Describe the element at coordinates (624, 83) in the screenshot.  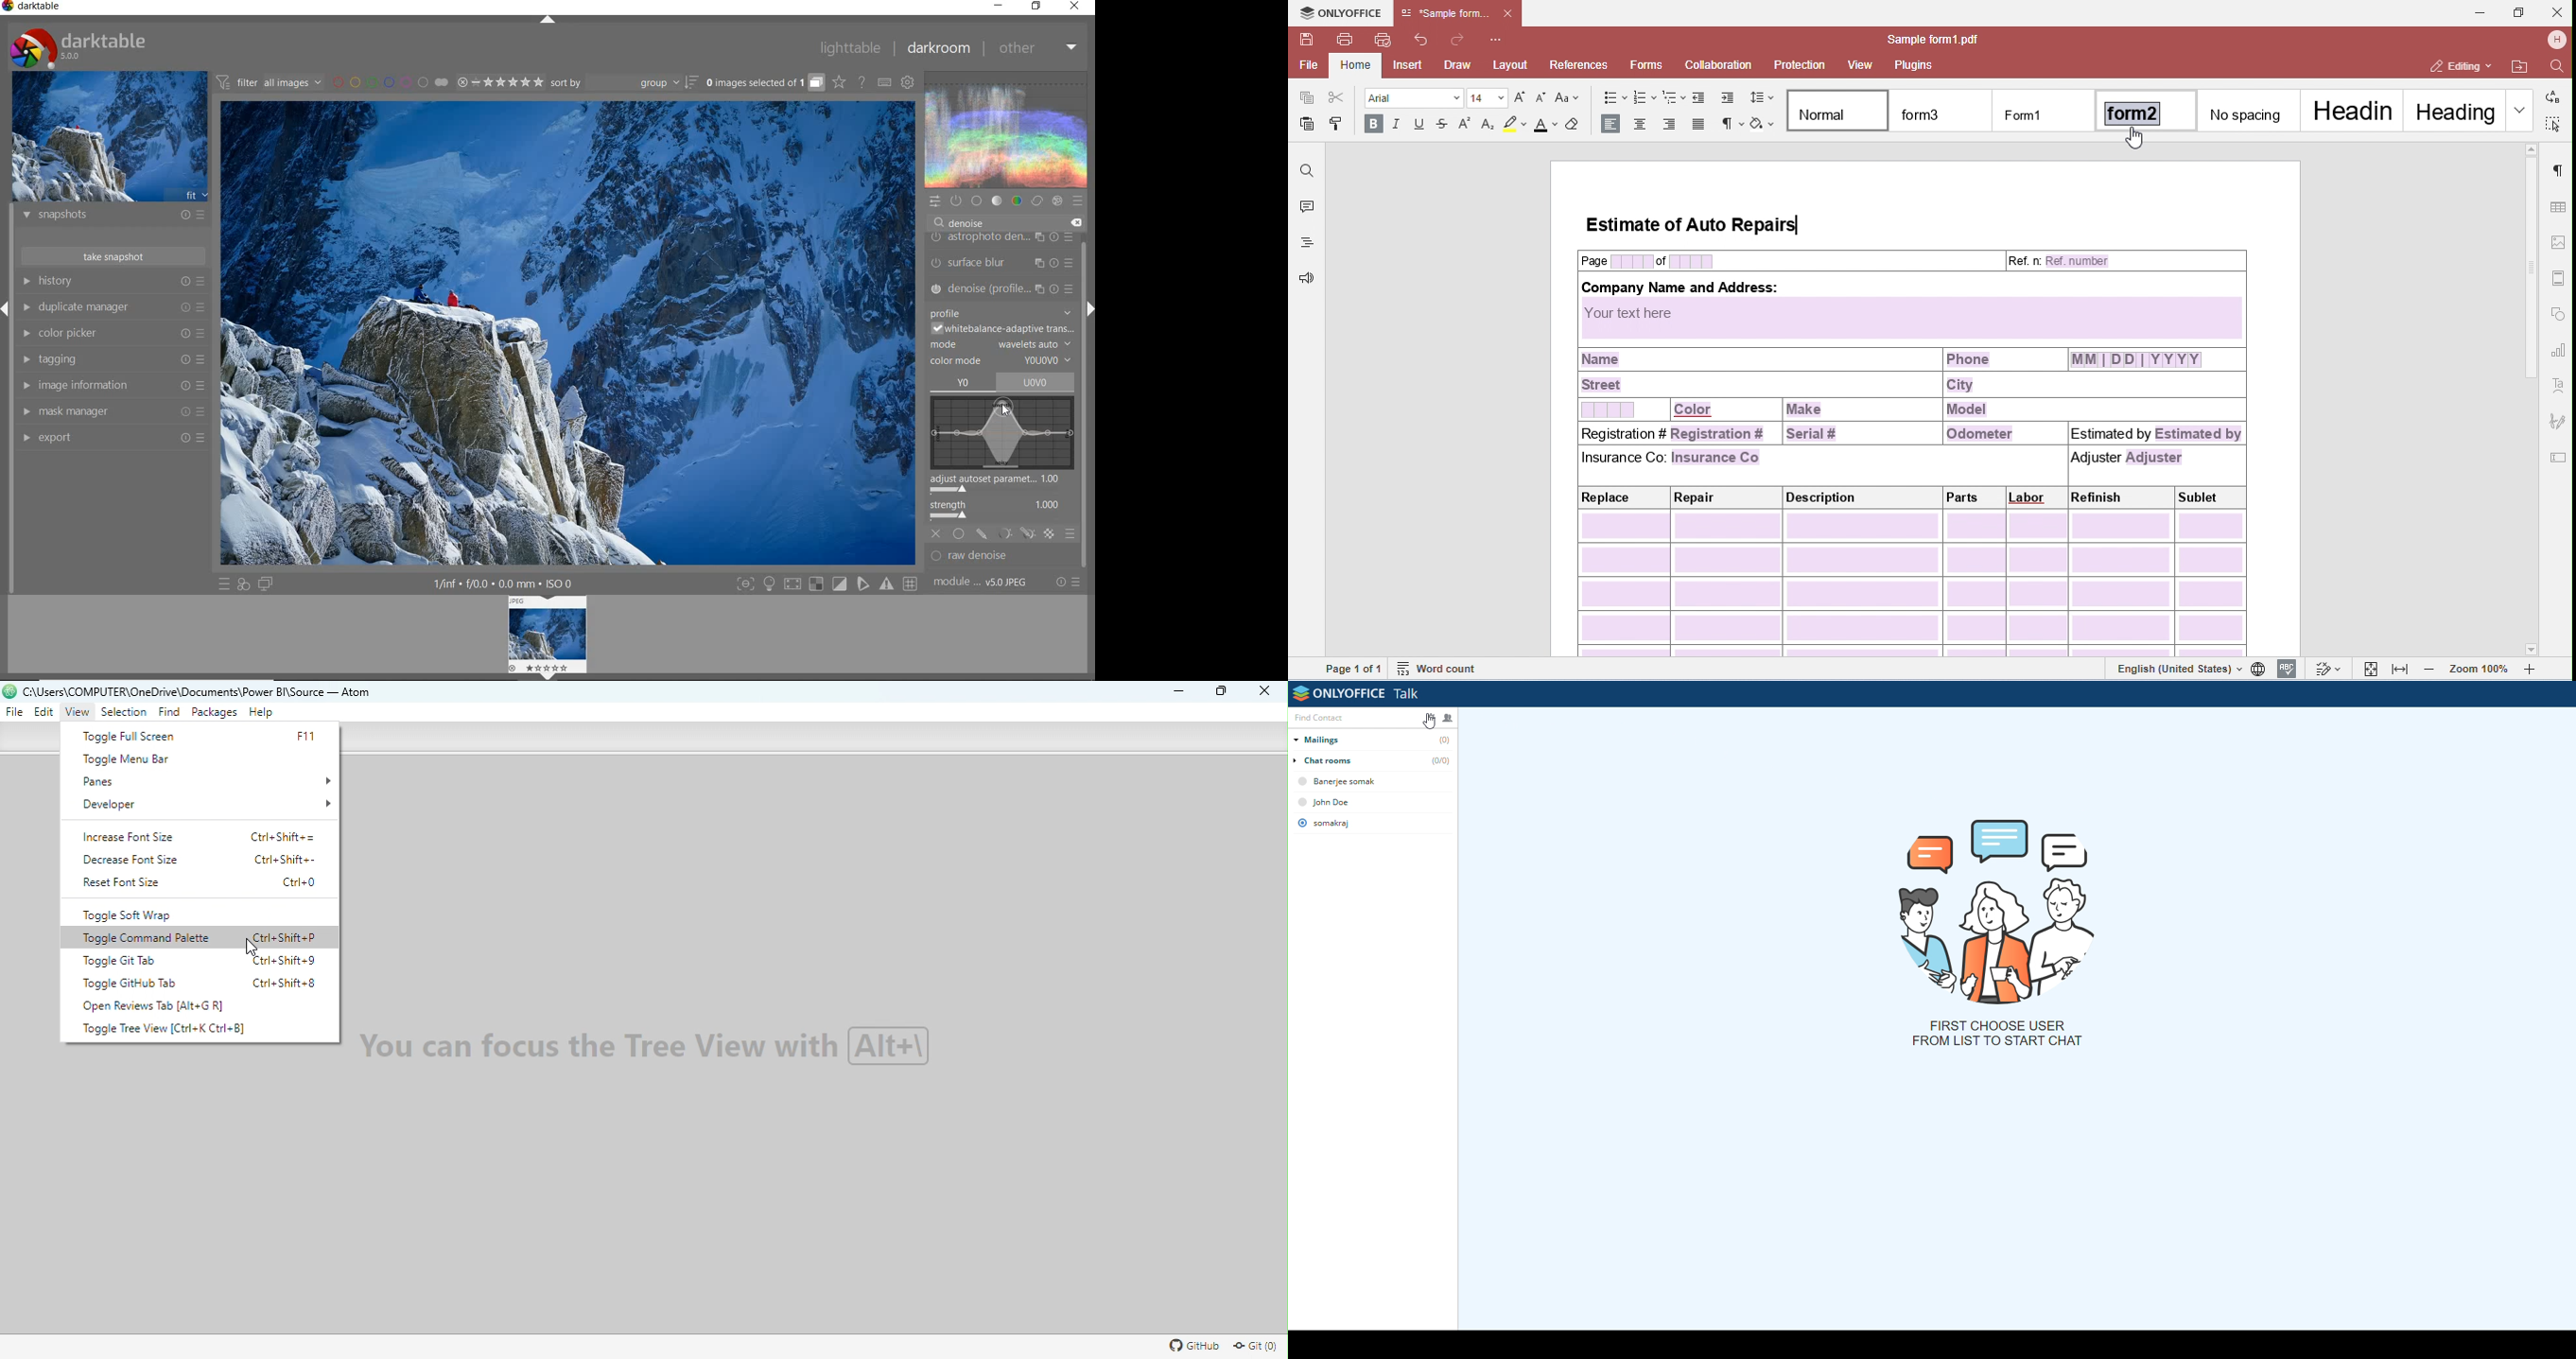
I see `sort` at that location.